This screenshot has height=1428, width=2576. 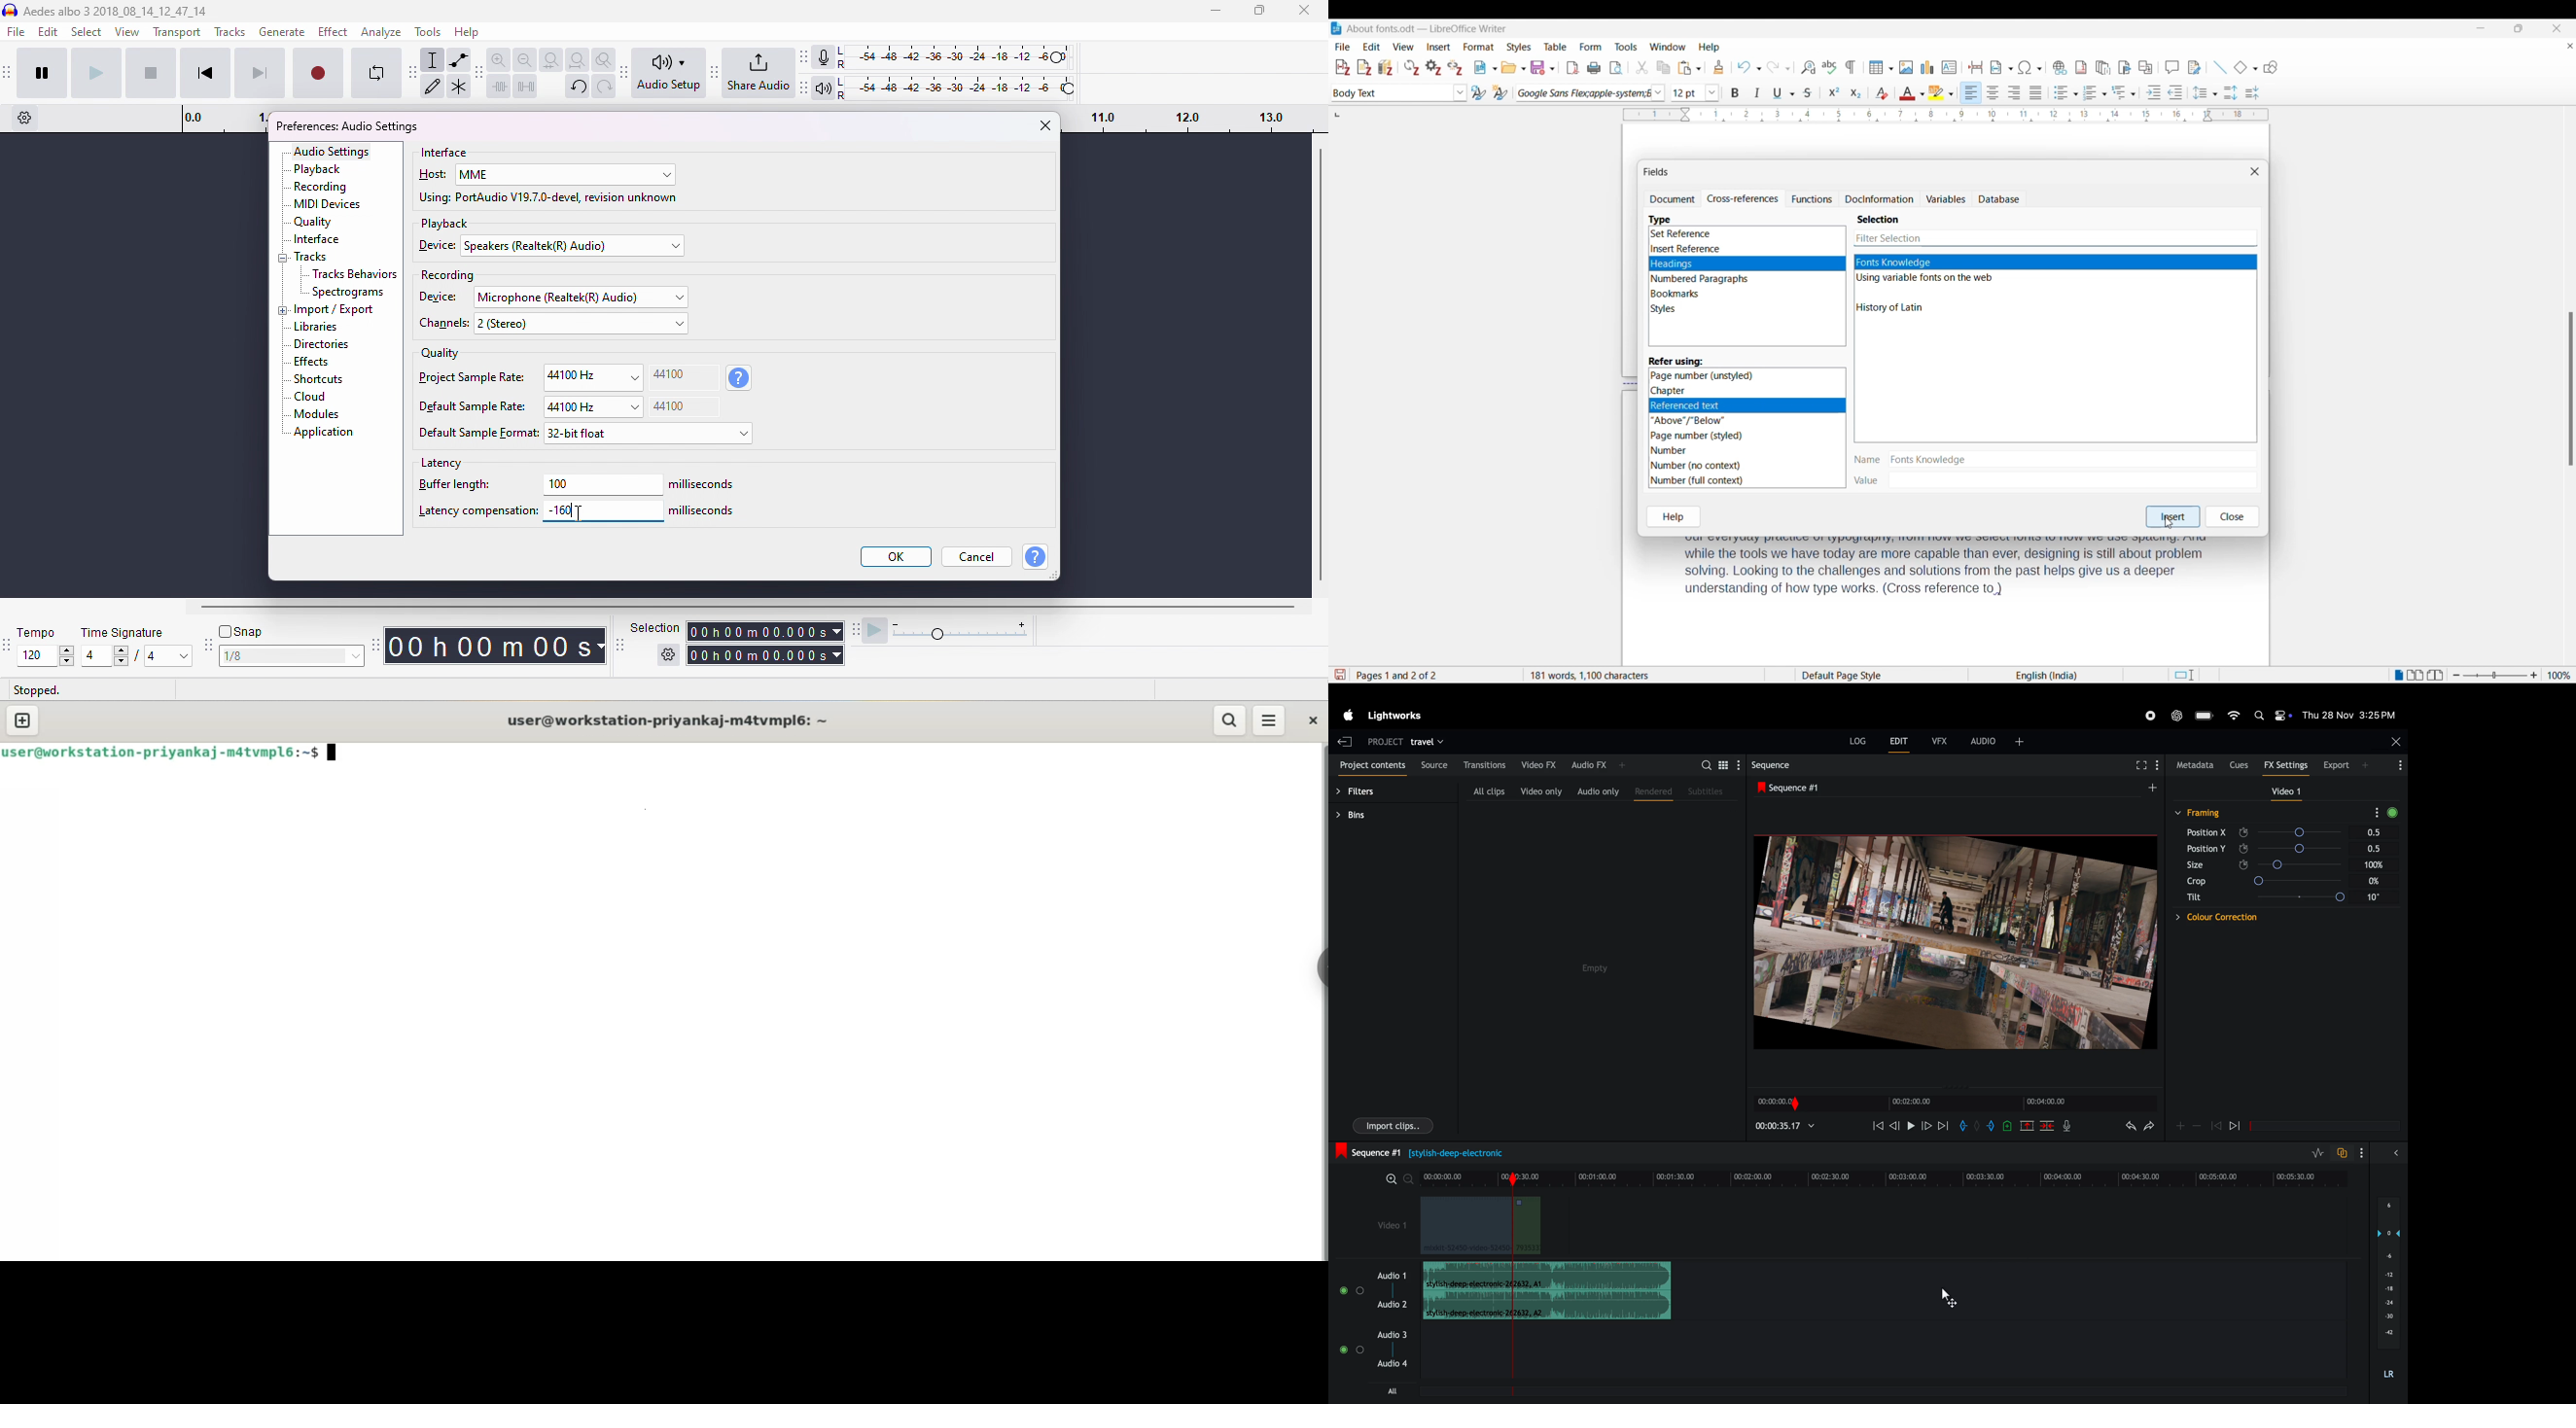 I want to click on undo, so click(x=578, y=87).